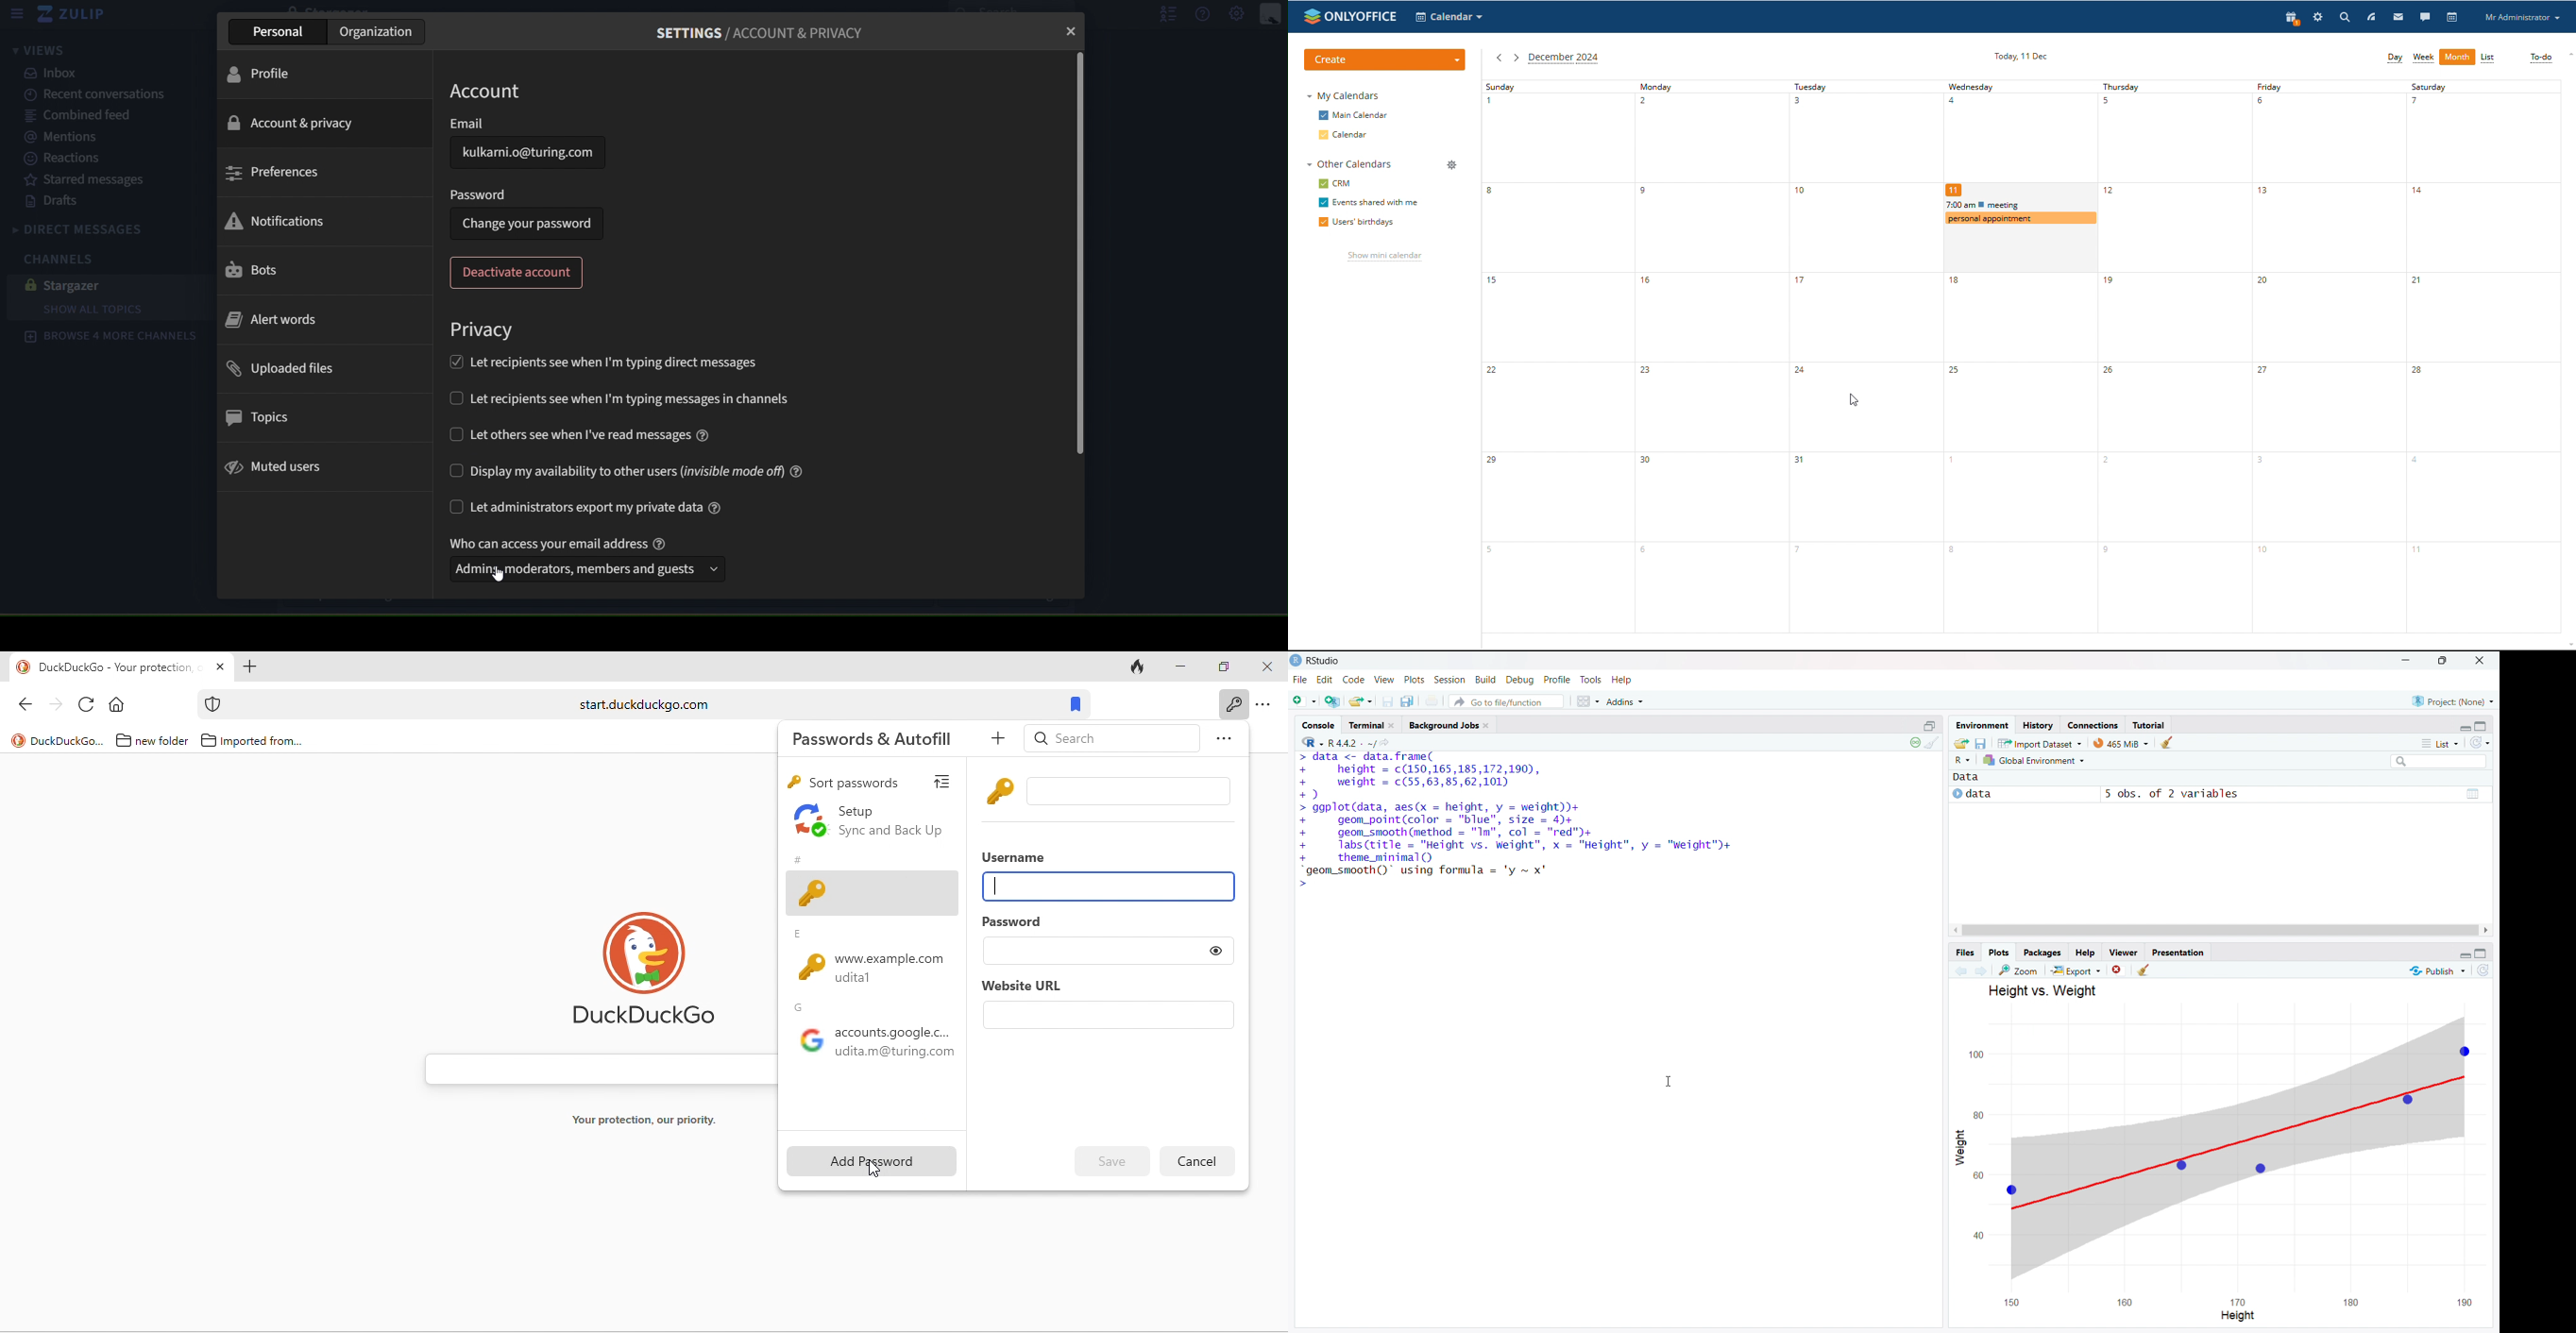 Image resolution: width=2576 pixels, height=1344 pixels. Describe the element at coordinates (2541, 58) in the screenshot. I see `to-do` at that location.